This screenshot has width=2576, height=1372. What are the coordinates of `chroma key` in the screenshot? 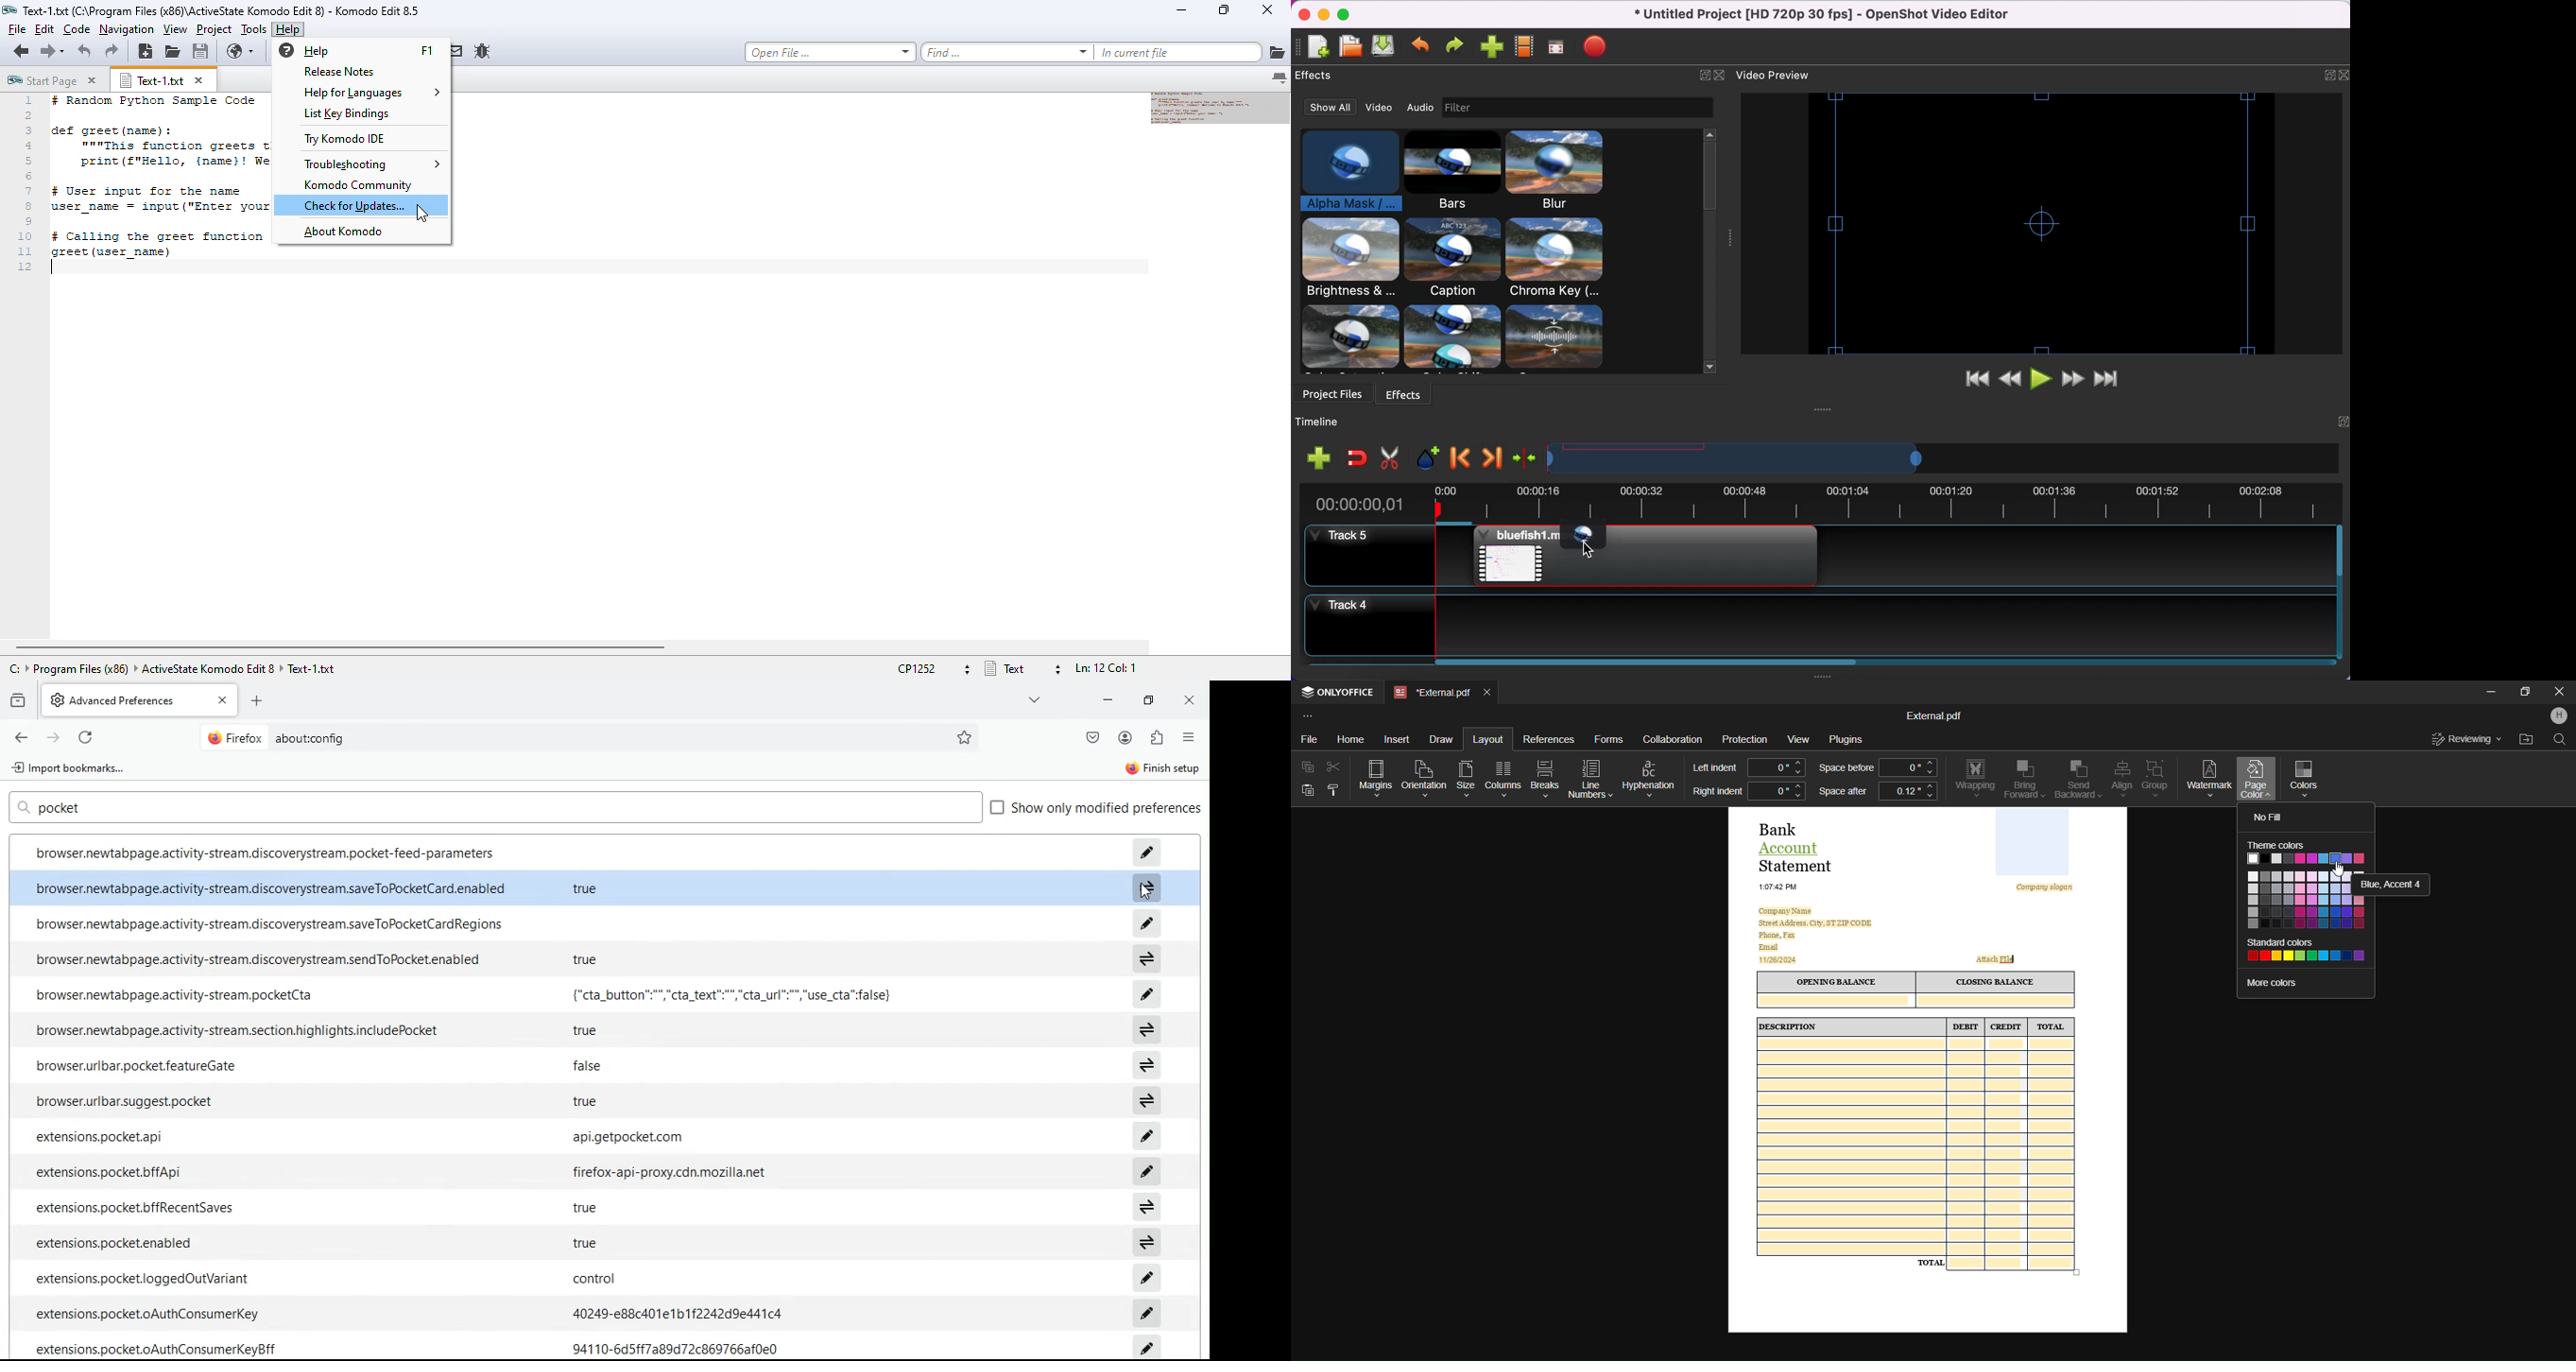 It's located at (1557, 258).